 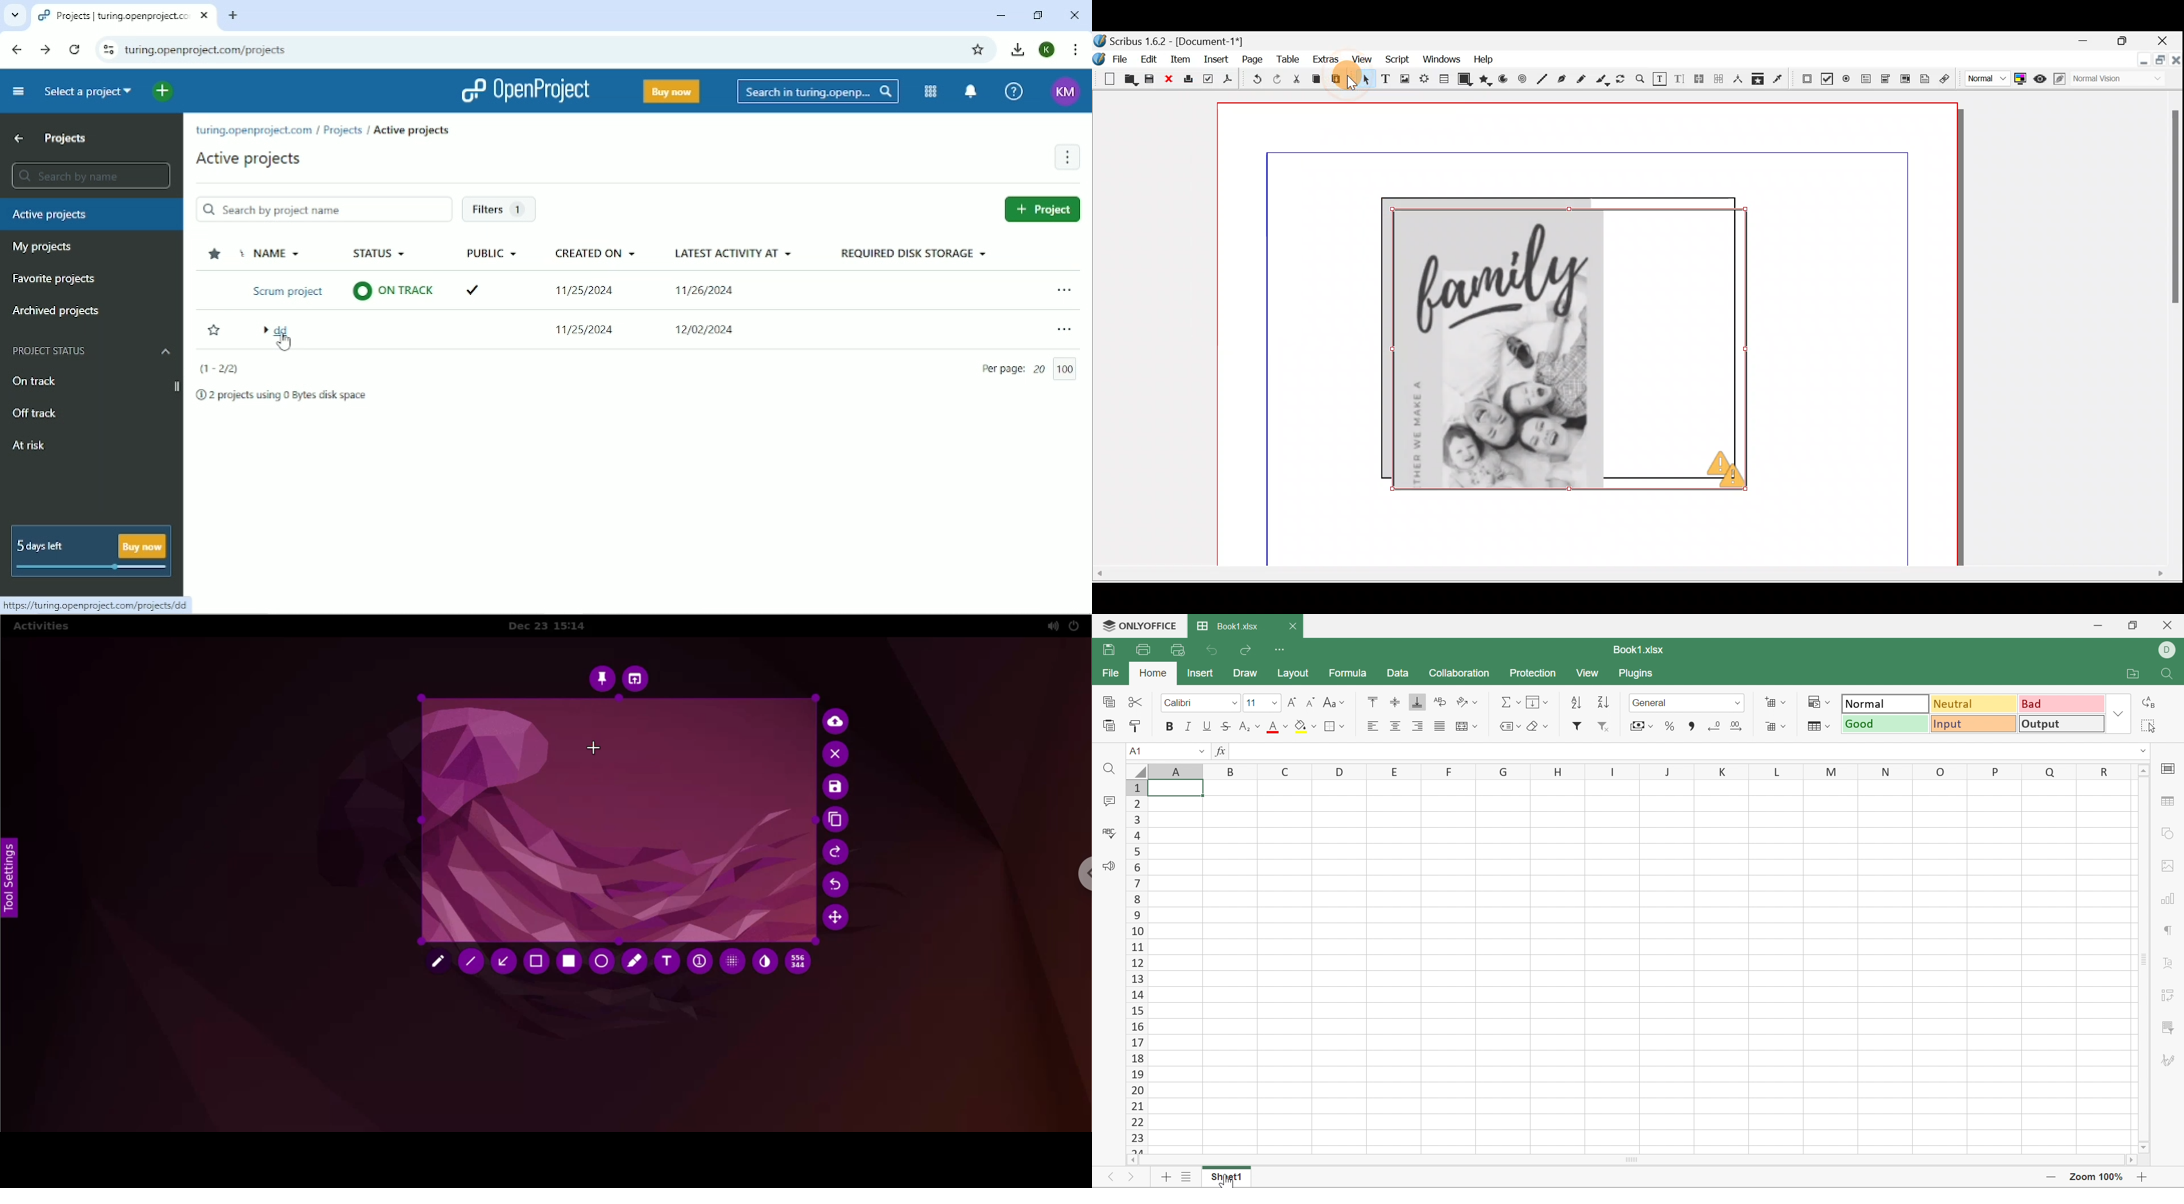 What do you see at coordinates (2166, 931) in the screenshot?
I see `Paragraph settings` at bounding box center [2166, 931].